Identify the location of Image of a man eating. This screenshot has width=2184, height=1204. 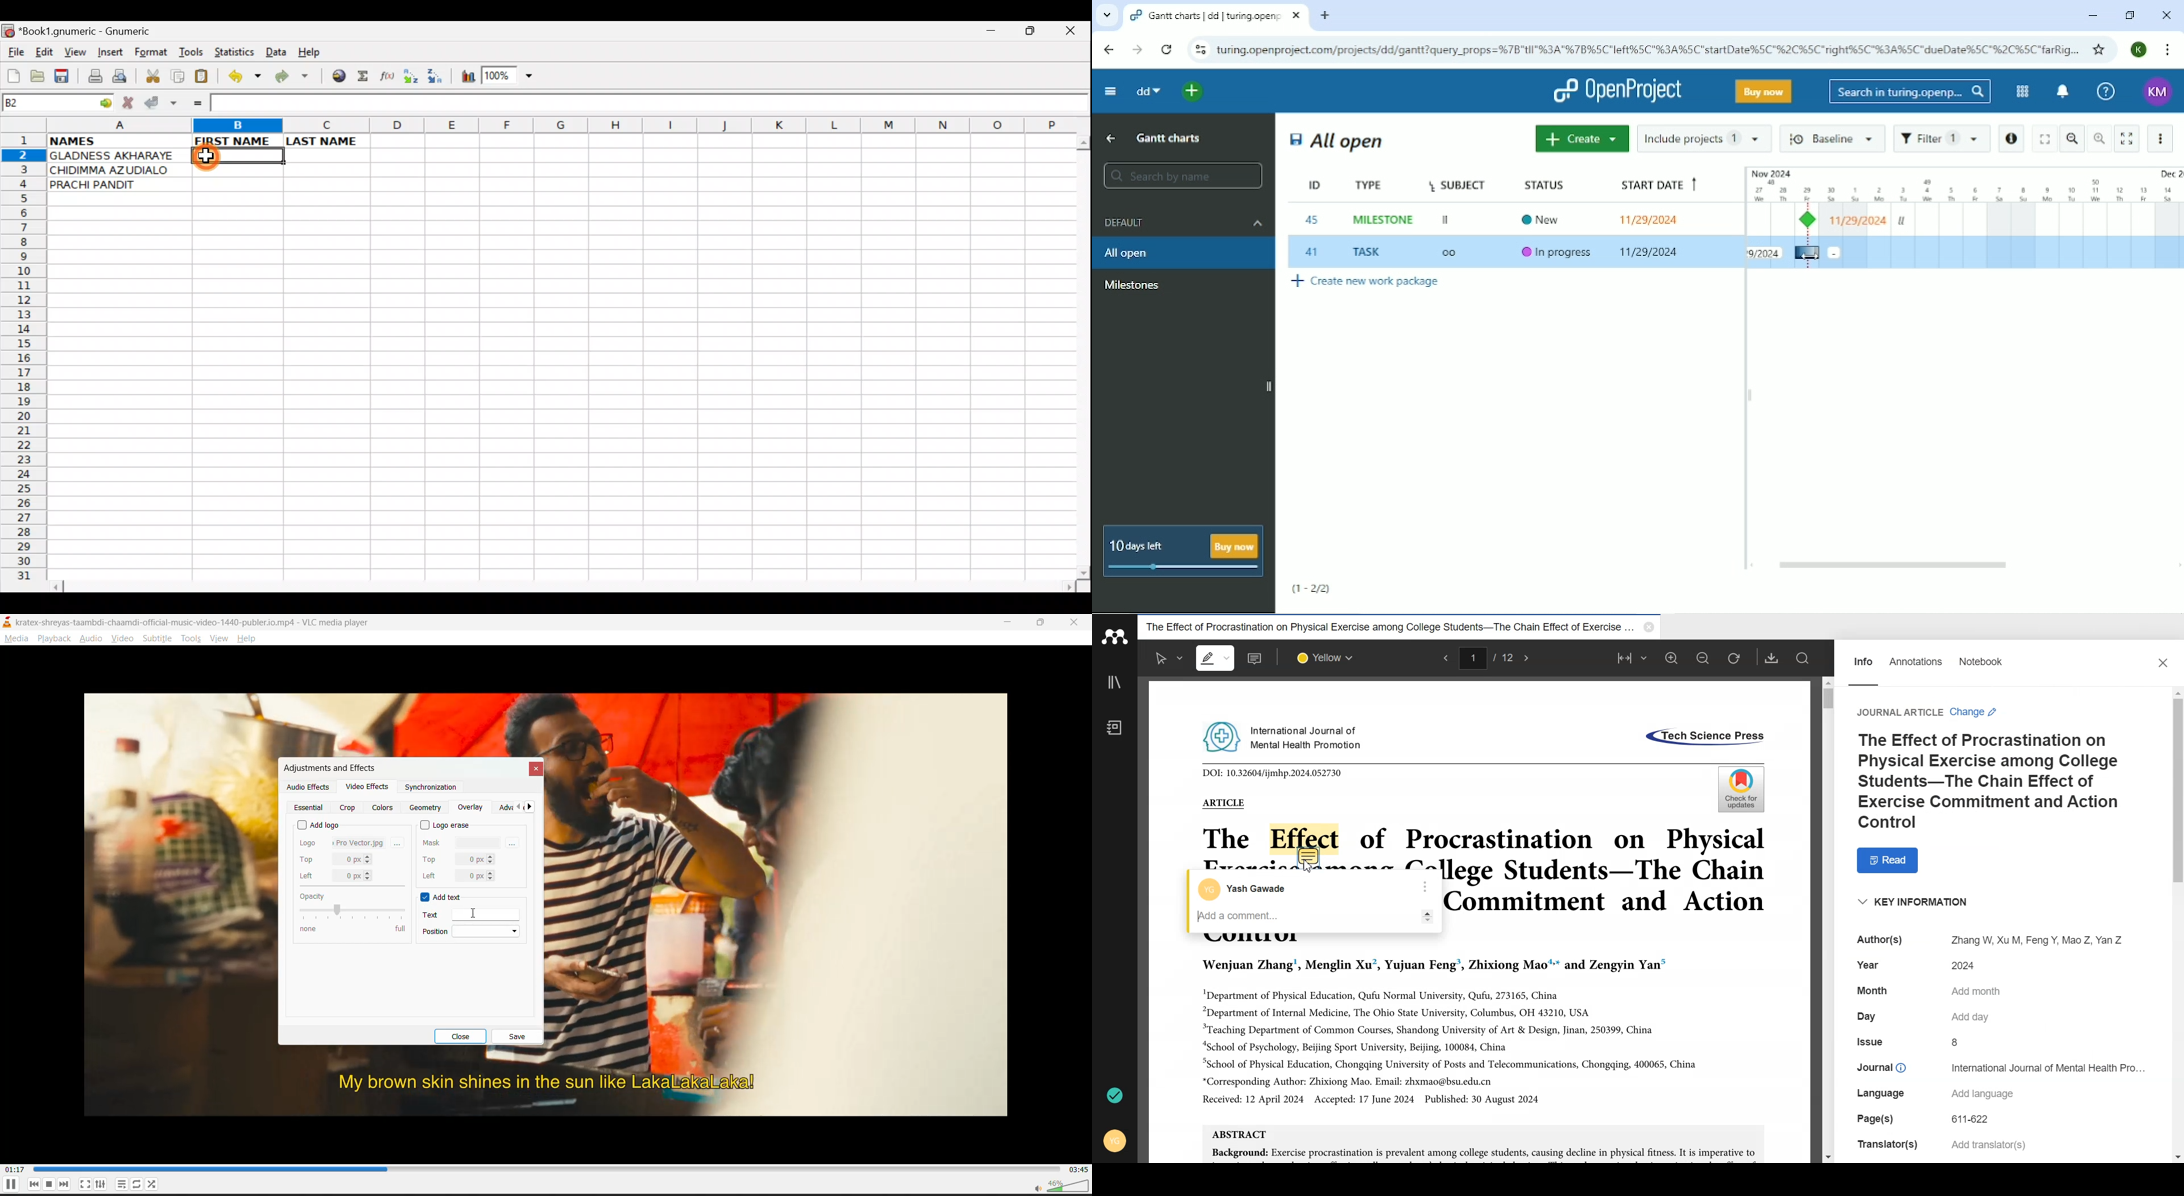
(792, 875).